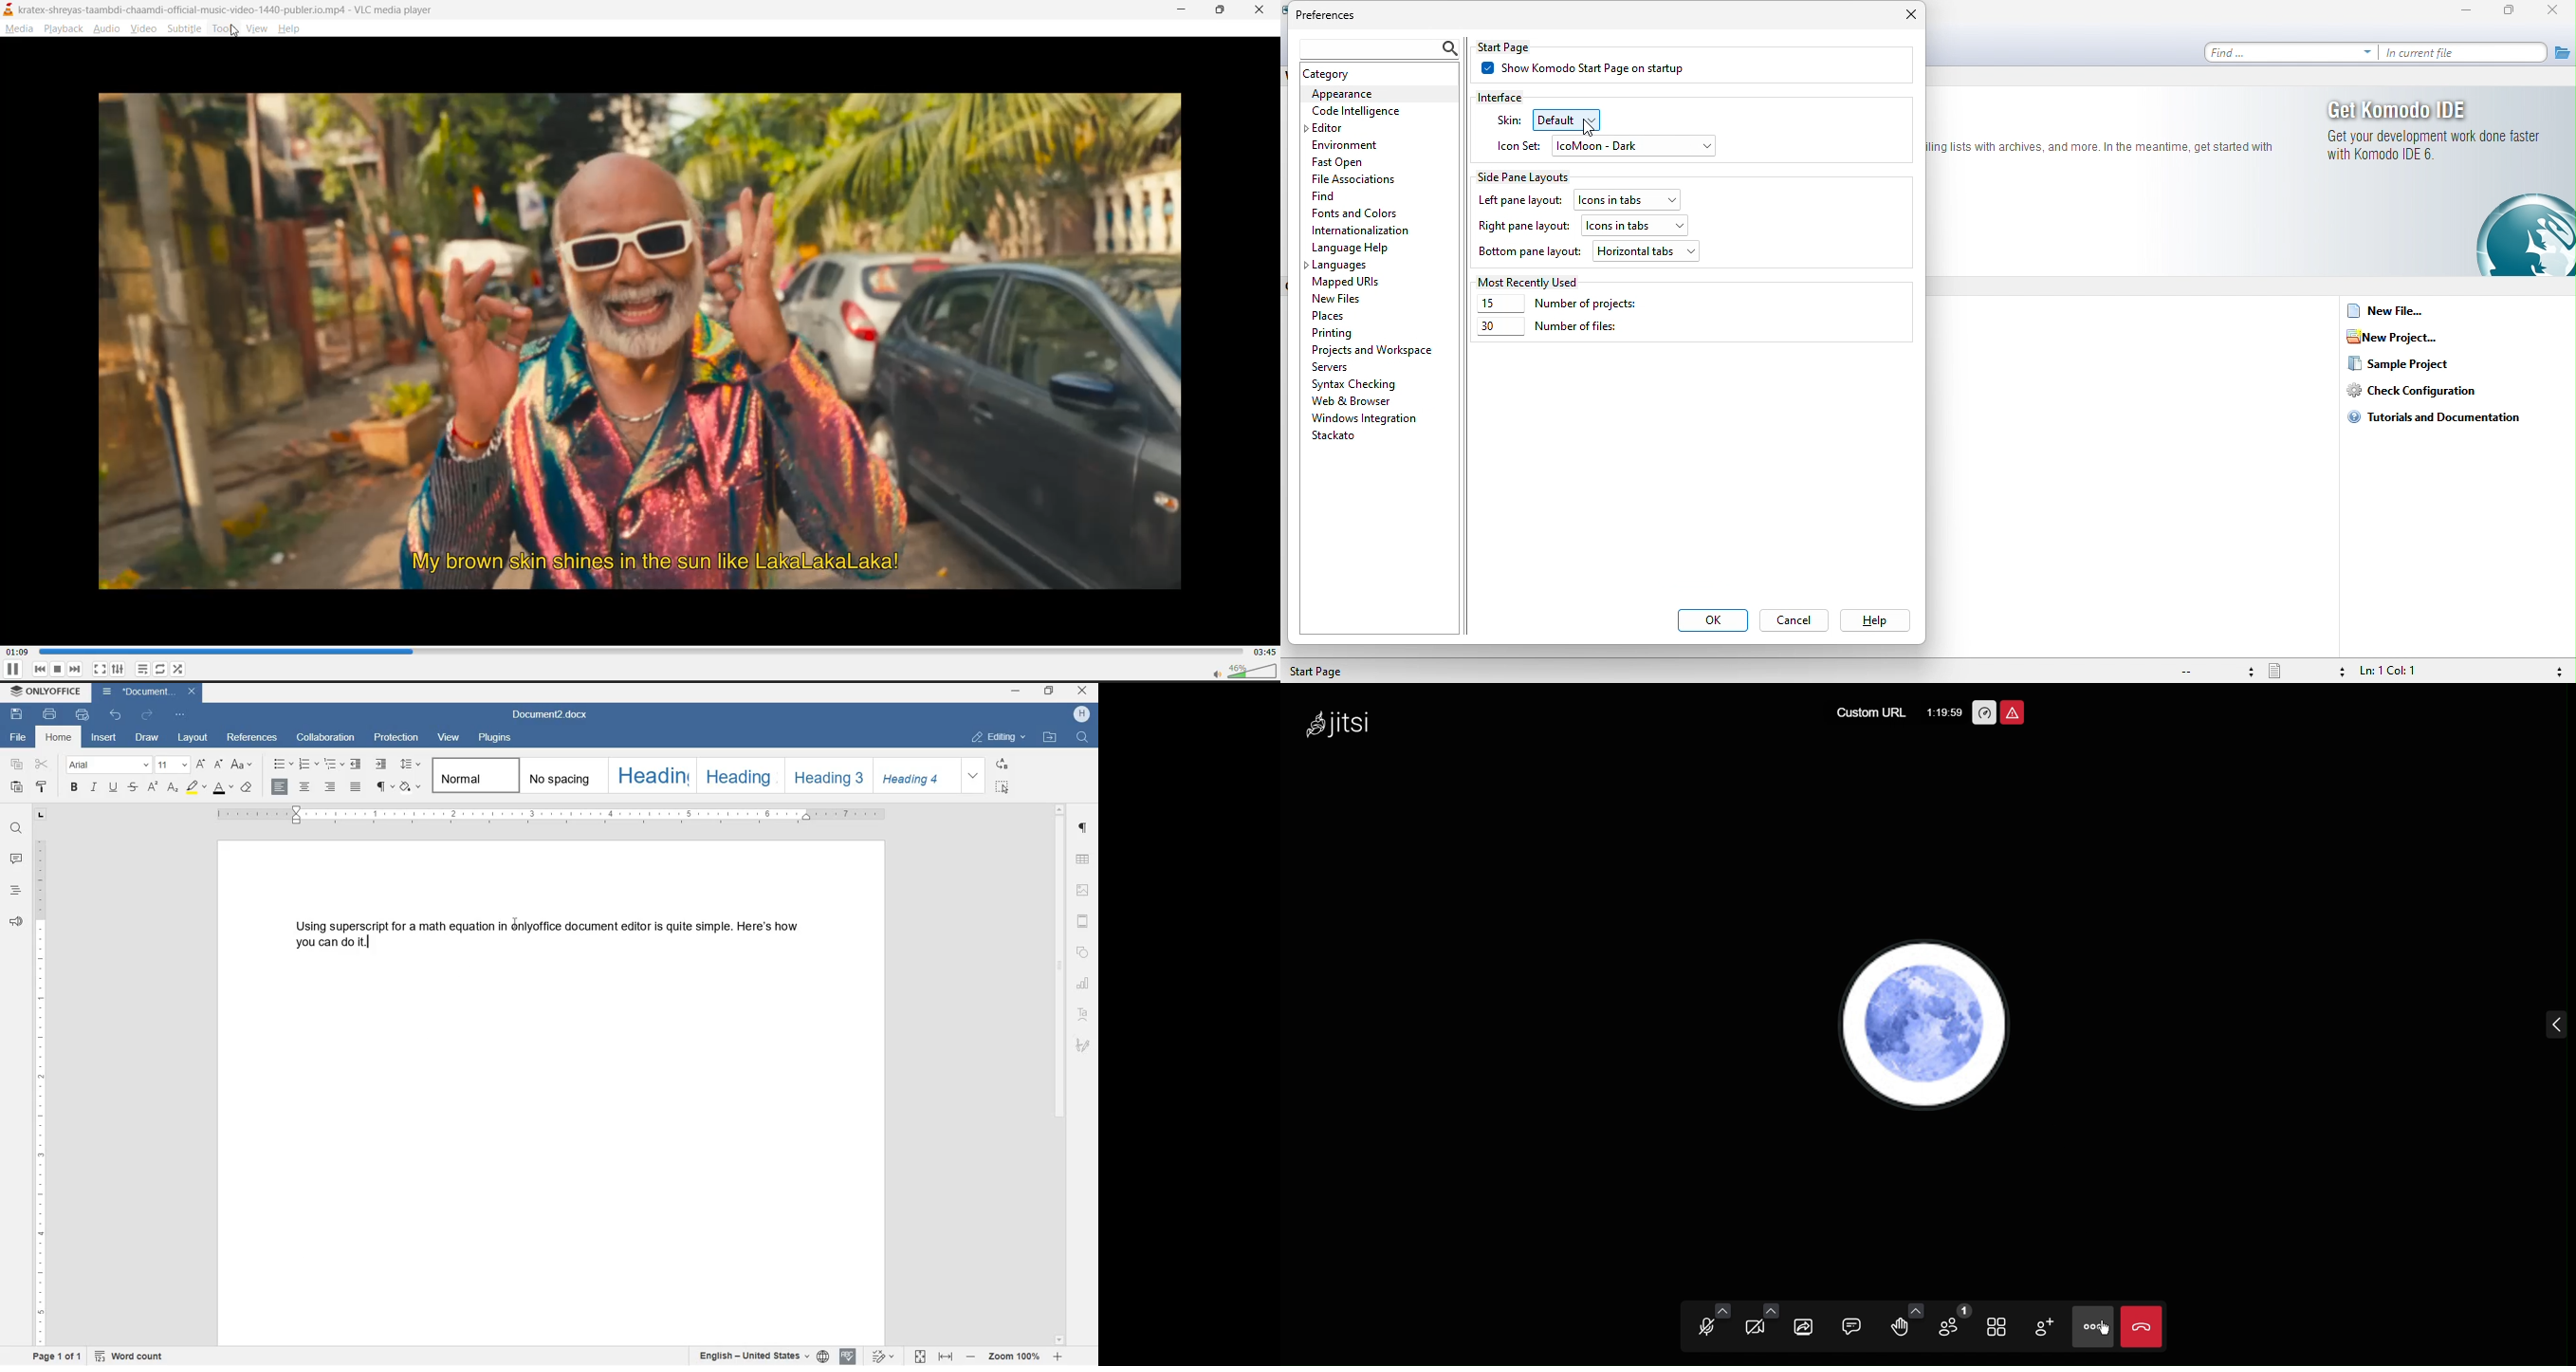 This screenshot has width=2576, height=1372. I want to click on paragraph settings, so click(1084, 829).